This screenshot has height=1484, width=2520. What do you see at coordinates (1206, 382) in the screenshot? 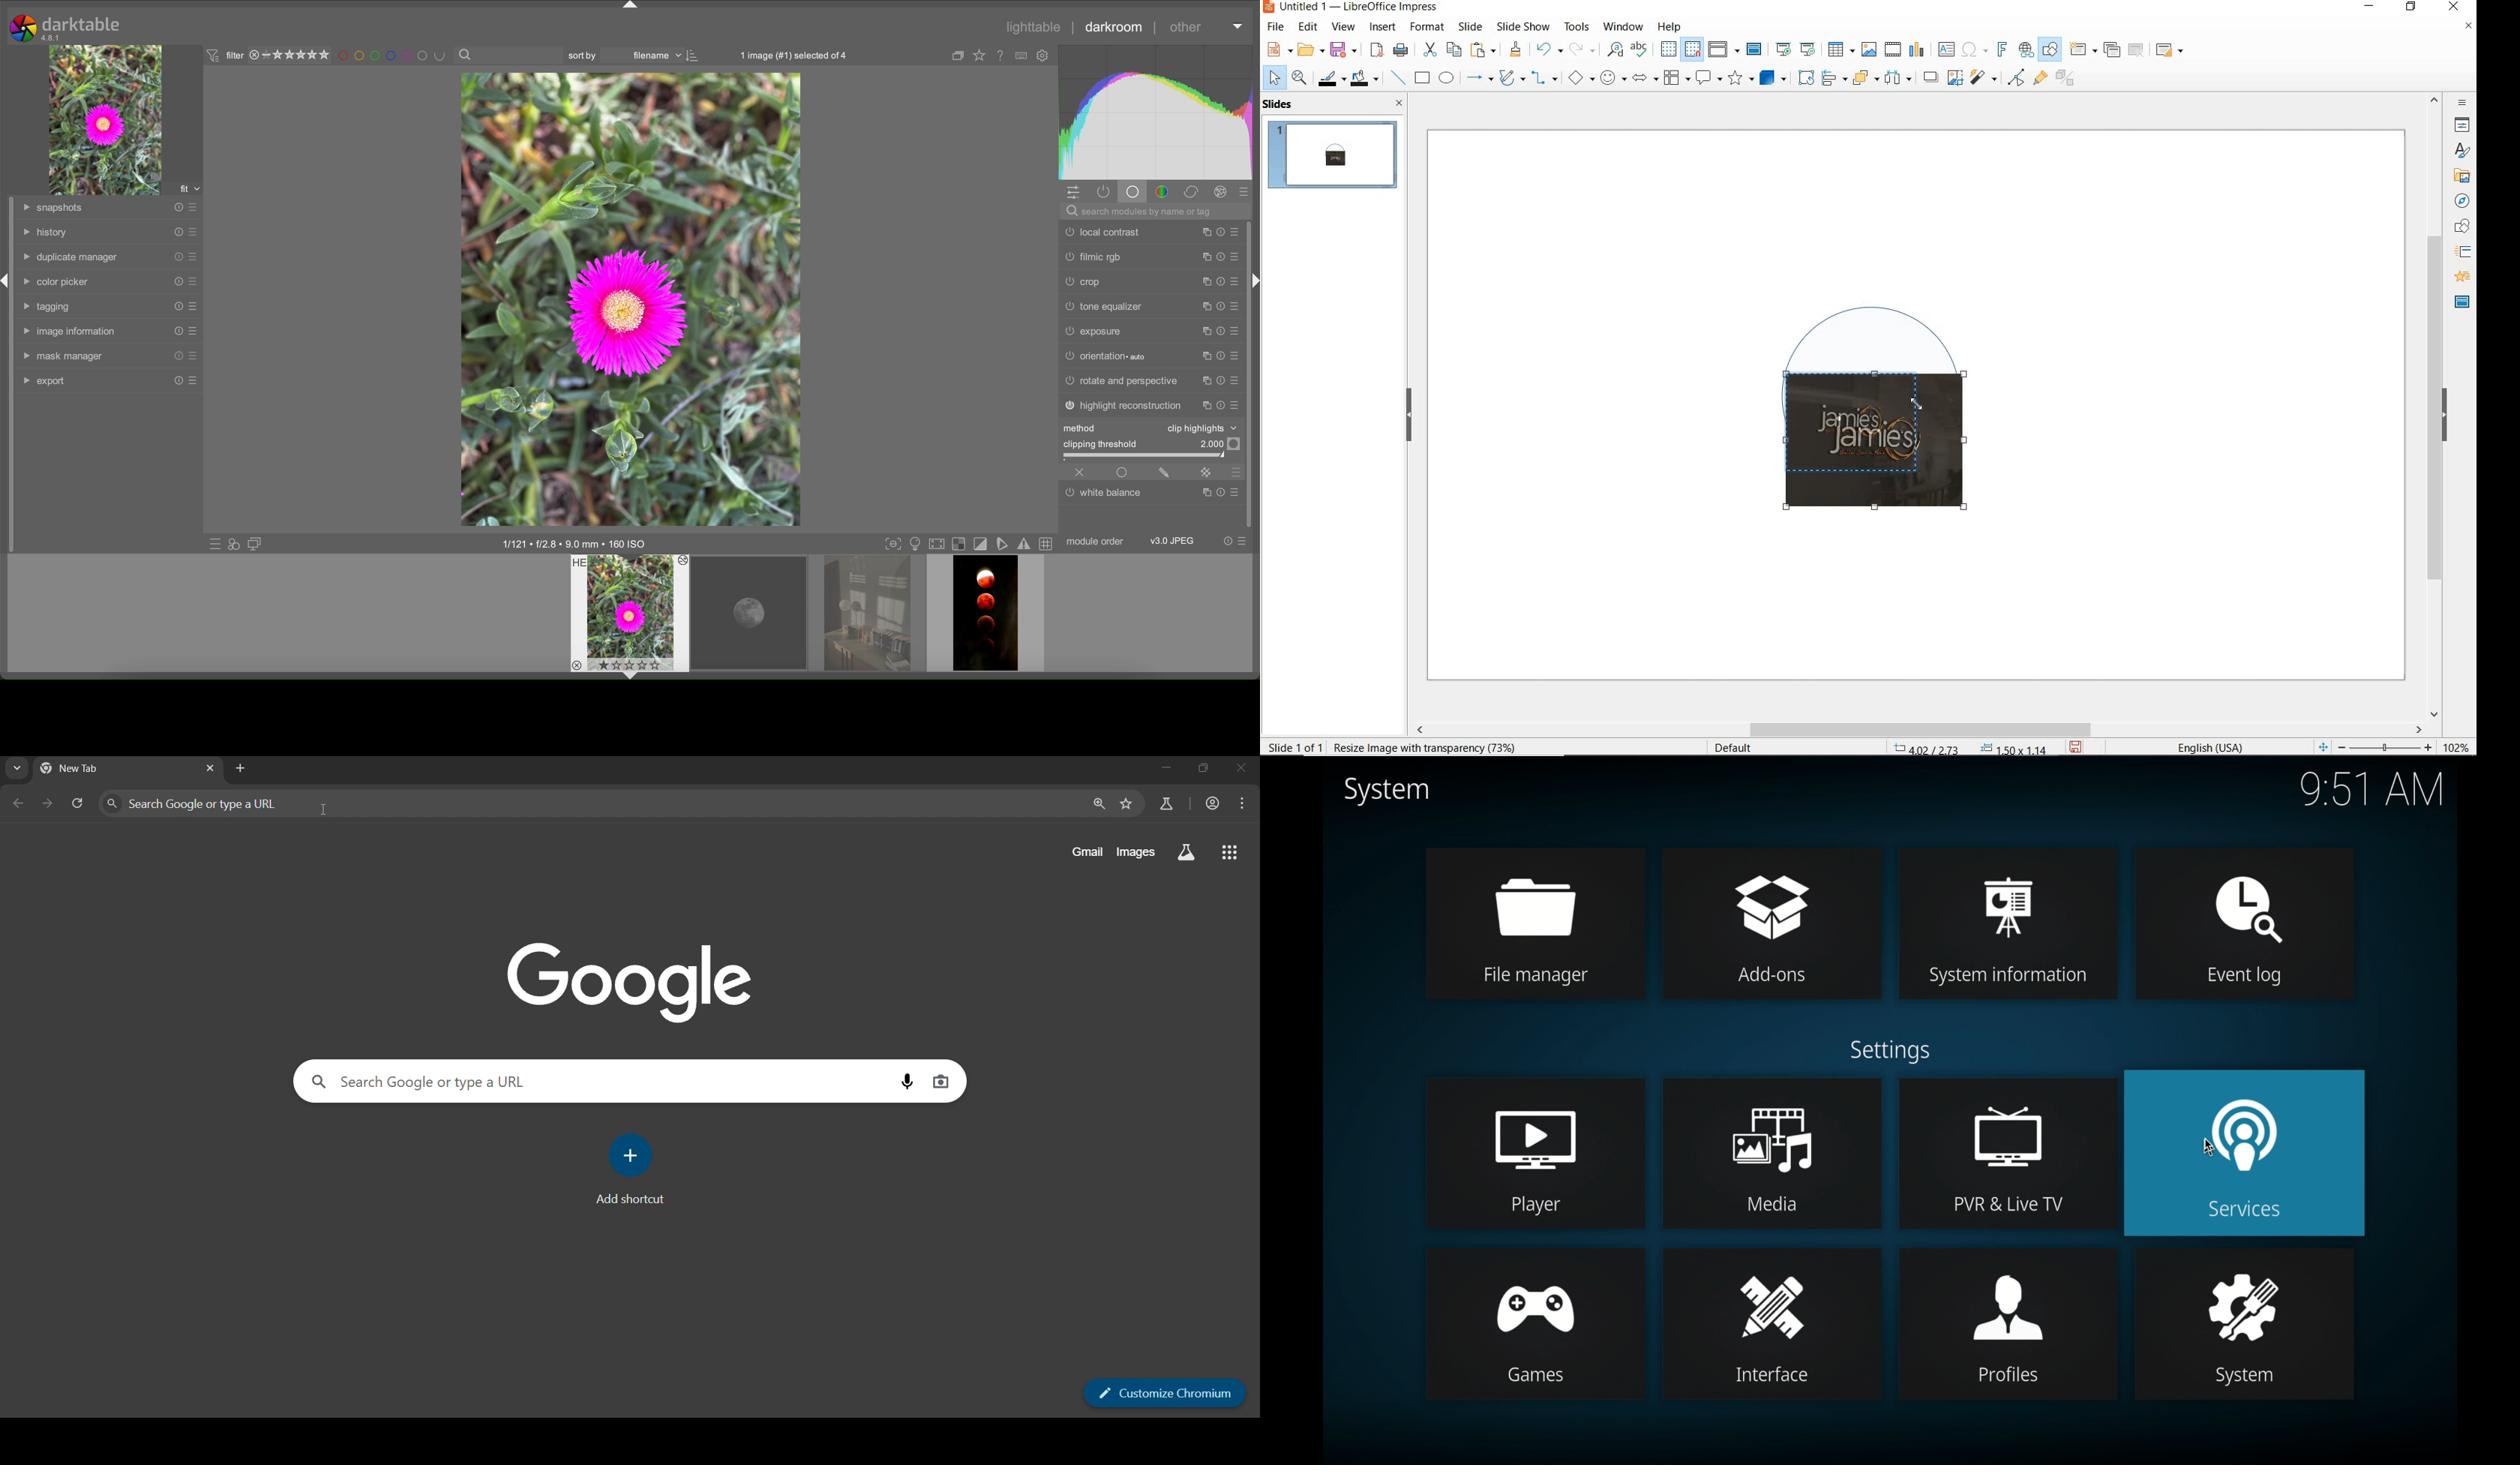
I see `copy` at bounding box center [1206, 382].